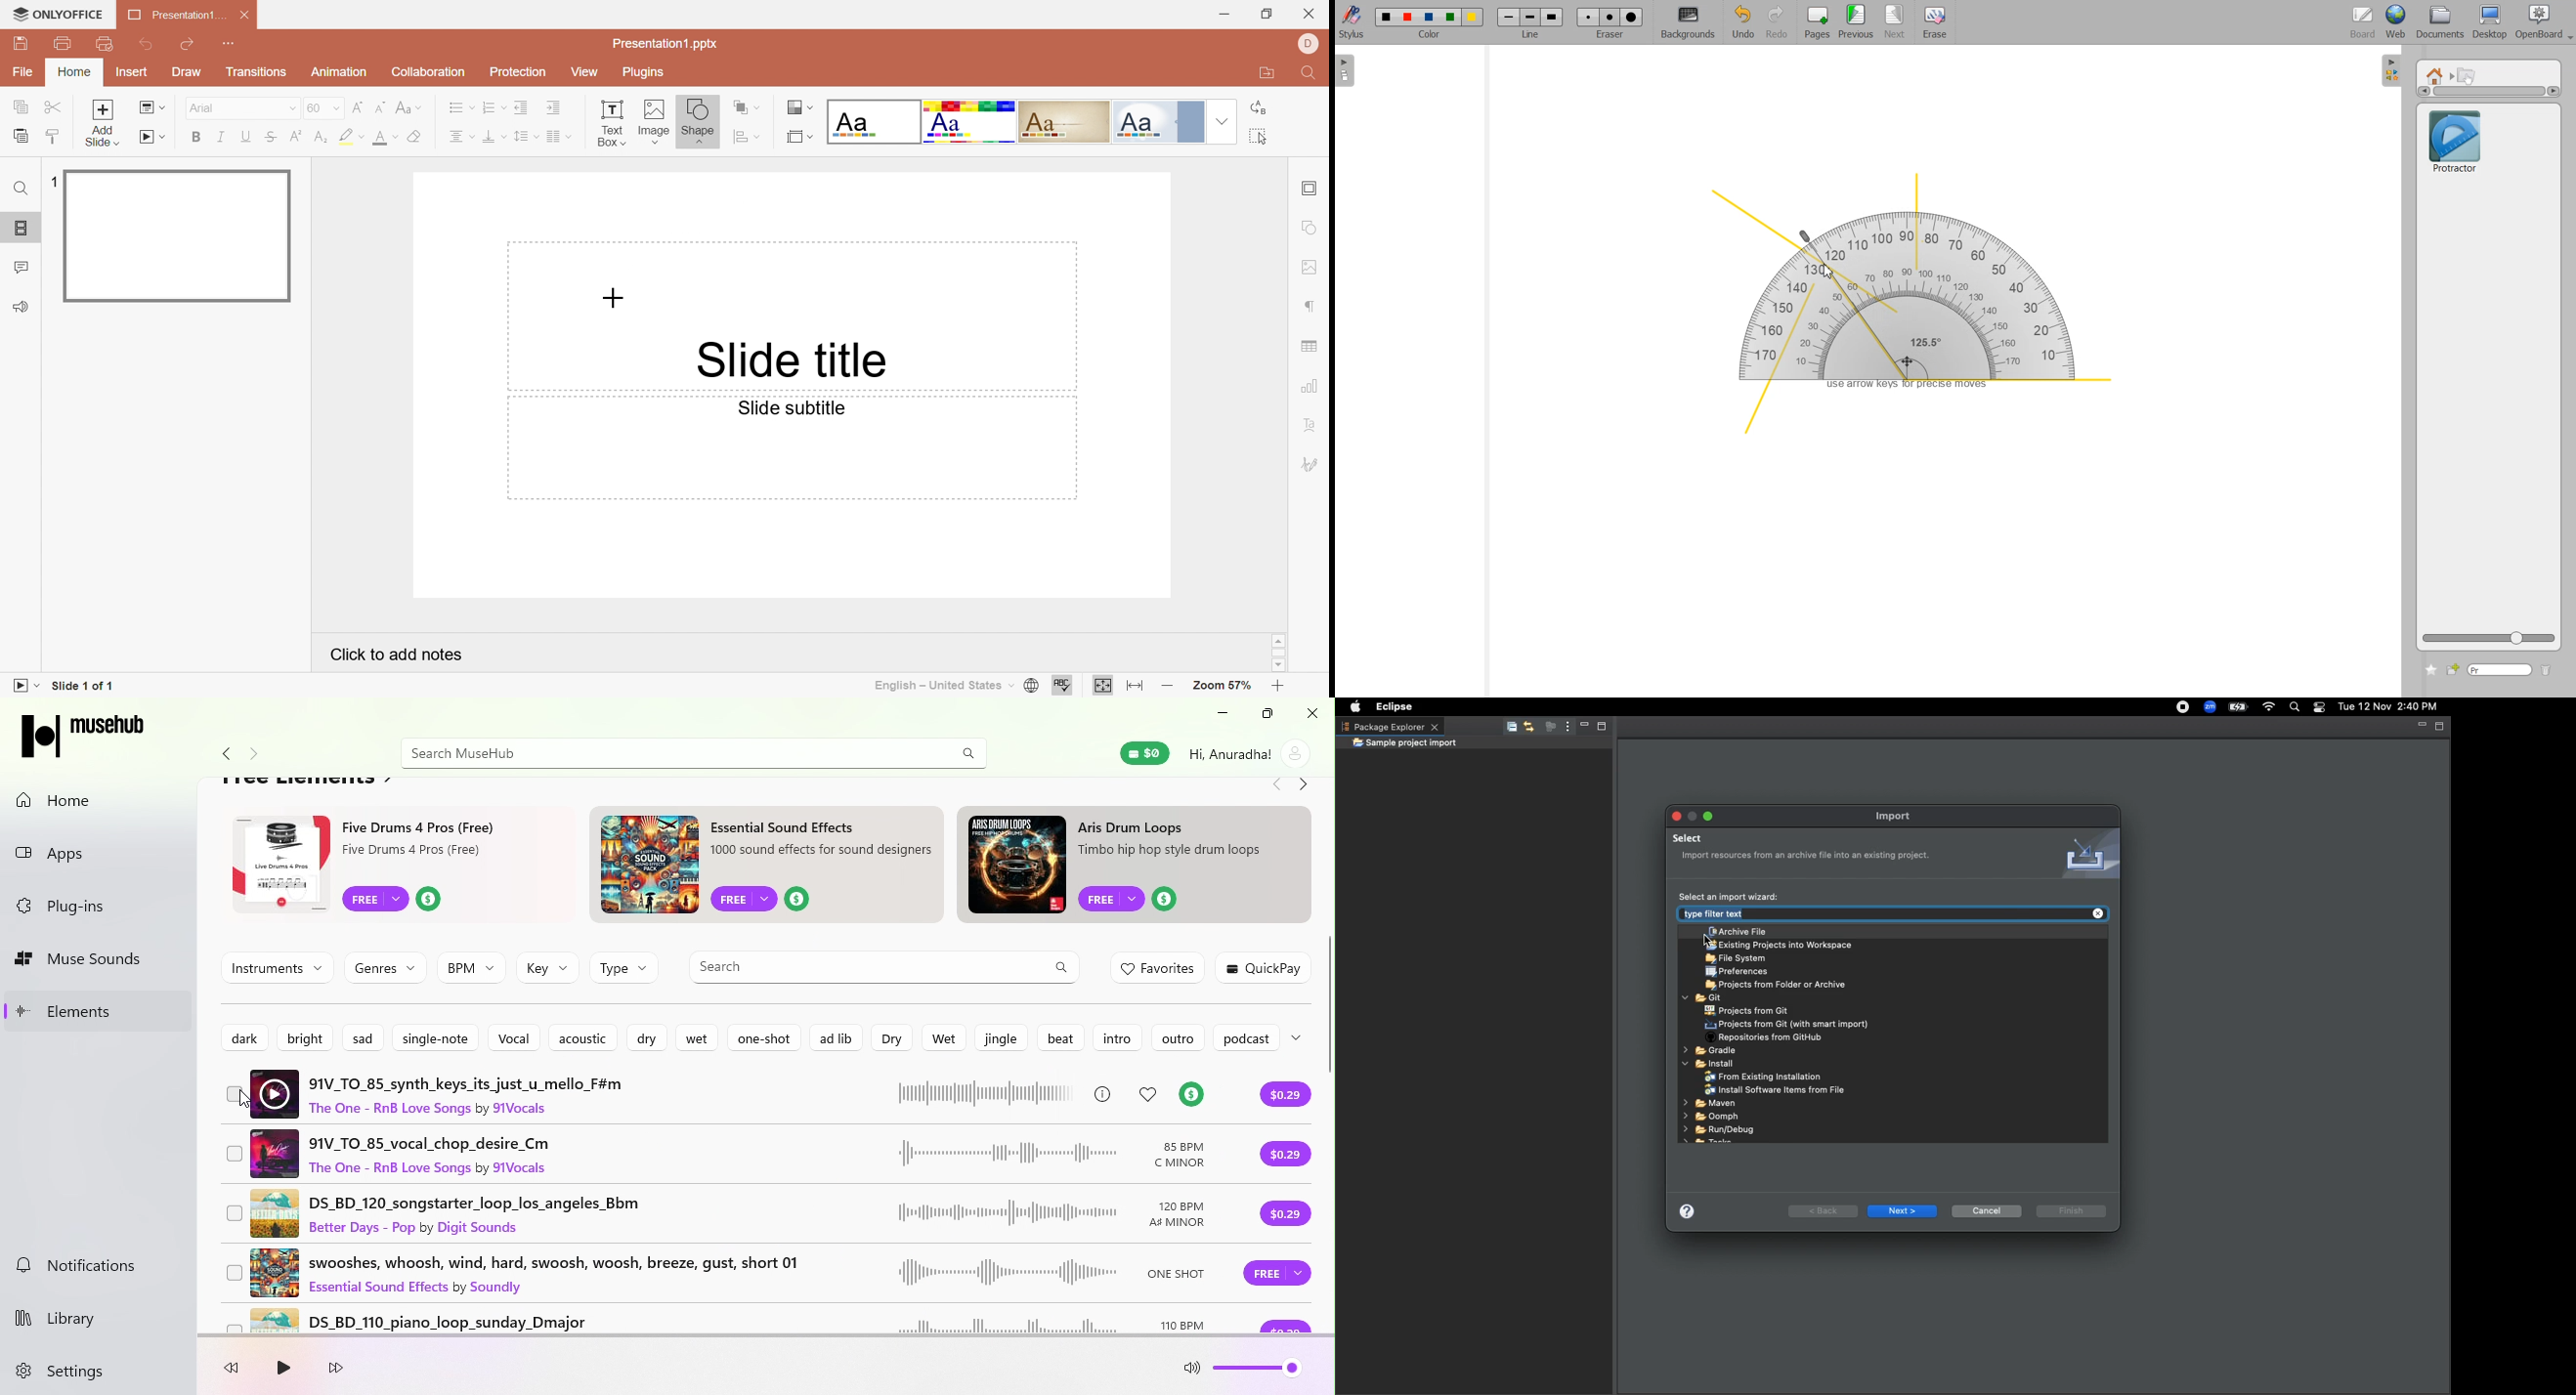 The width and height of the screenshot is (2576, 1400). Describe the element at coordinates (1060, 685) in the screenshot. I see `Spell checking` at that location.